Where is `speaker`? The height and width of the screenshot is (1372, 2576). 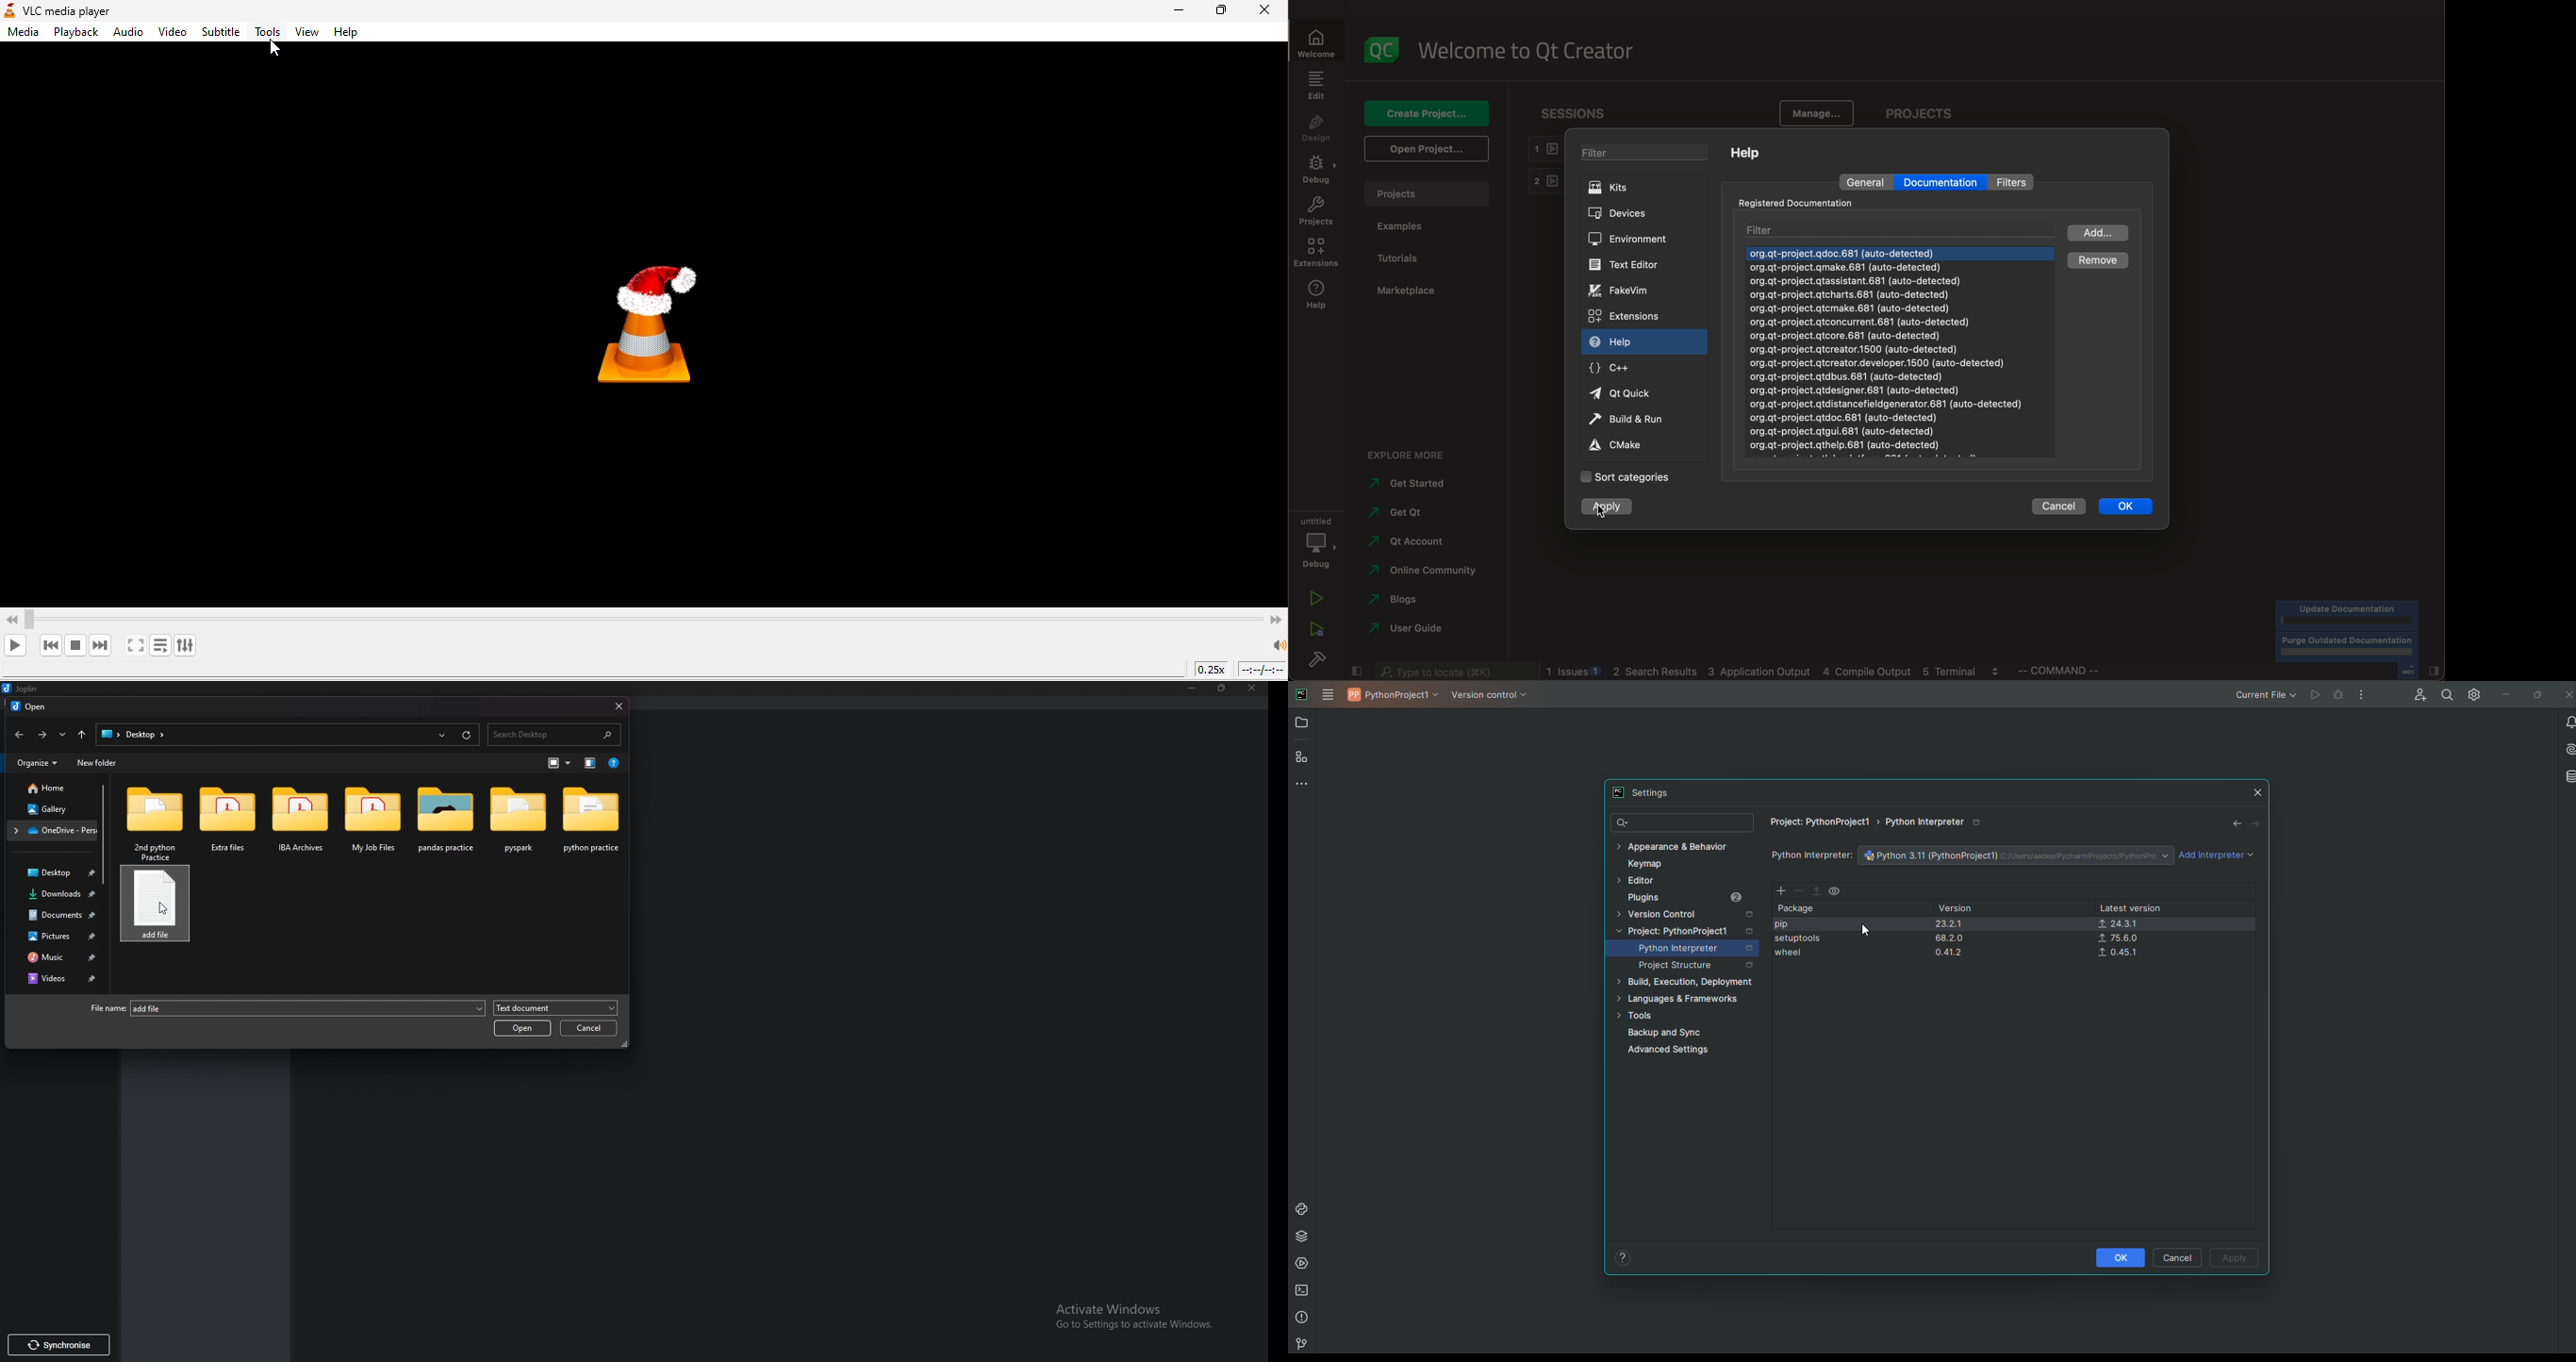
speaker is located at coordinates (1277, 645).